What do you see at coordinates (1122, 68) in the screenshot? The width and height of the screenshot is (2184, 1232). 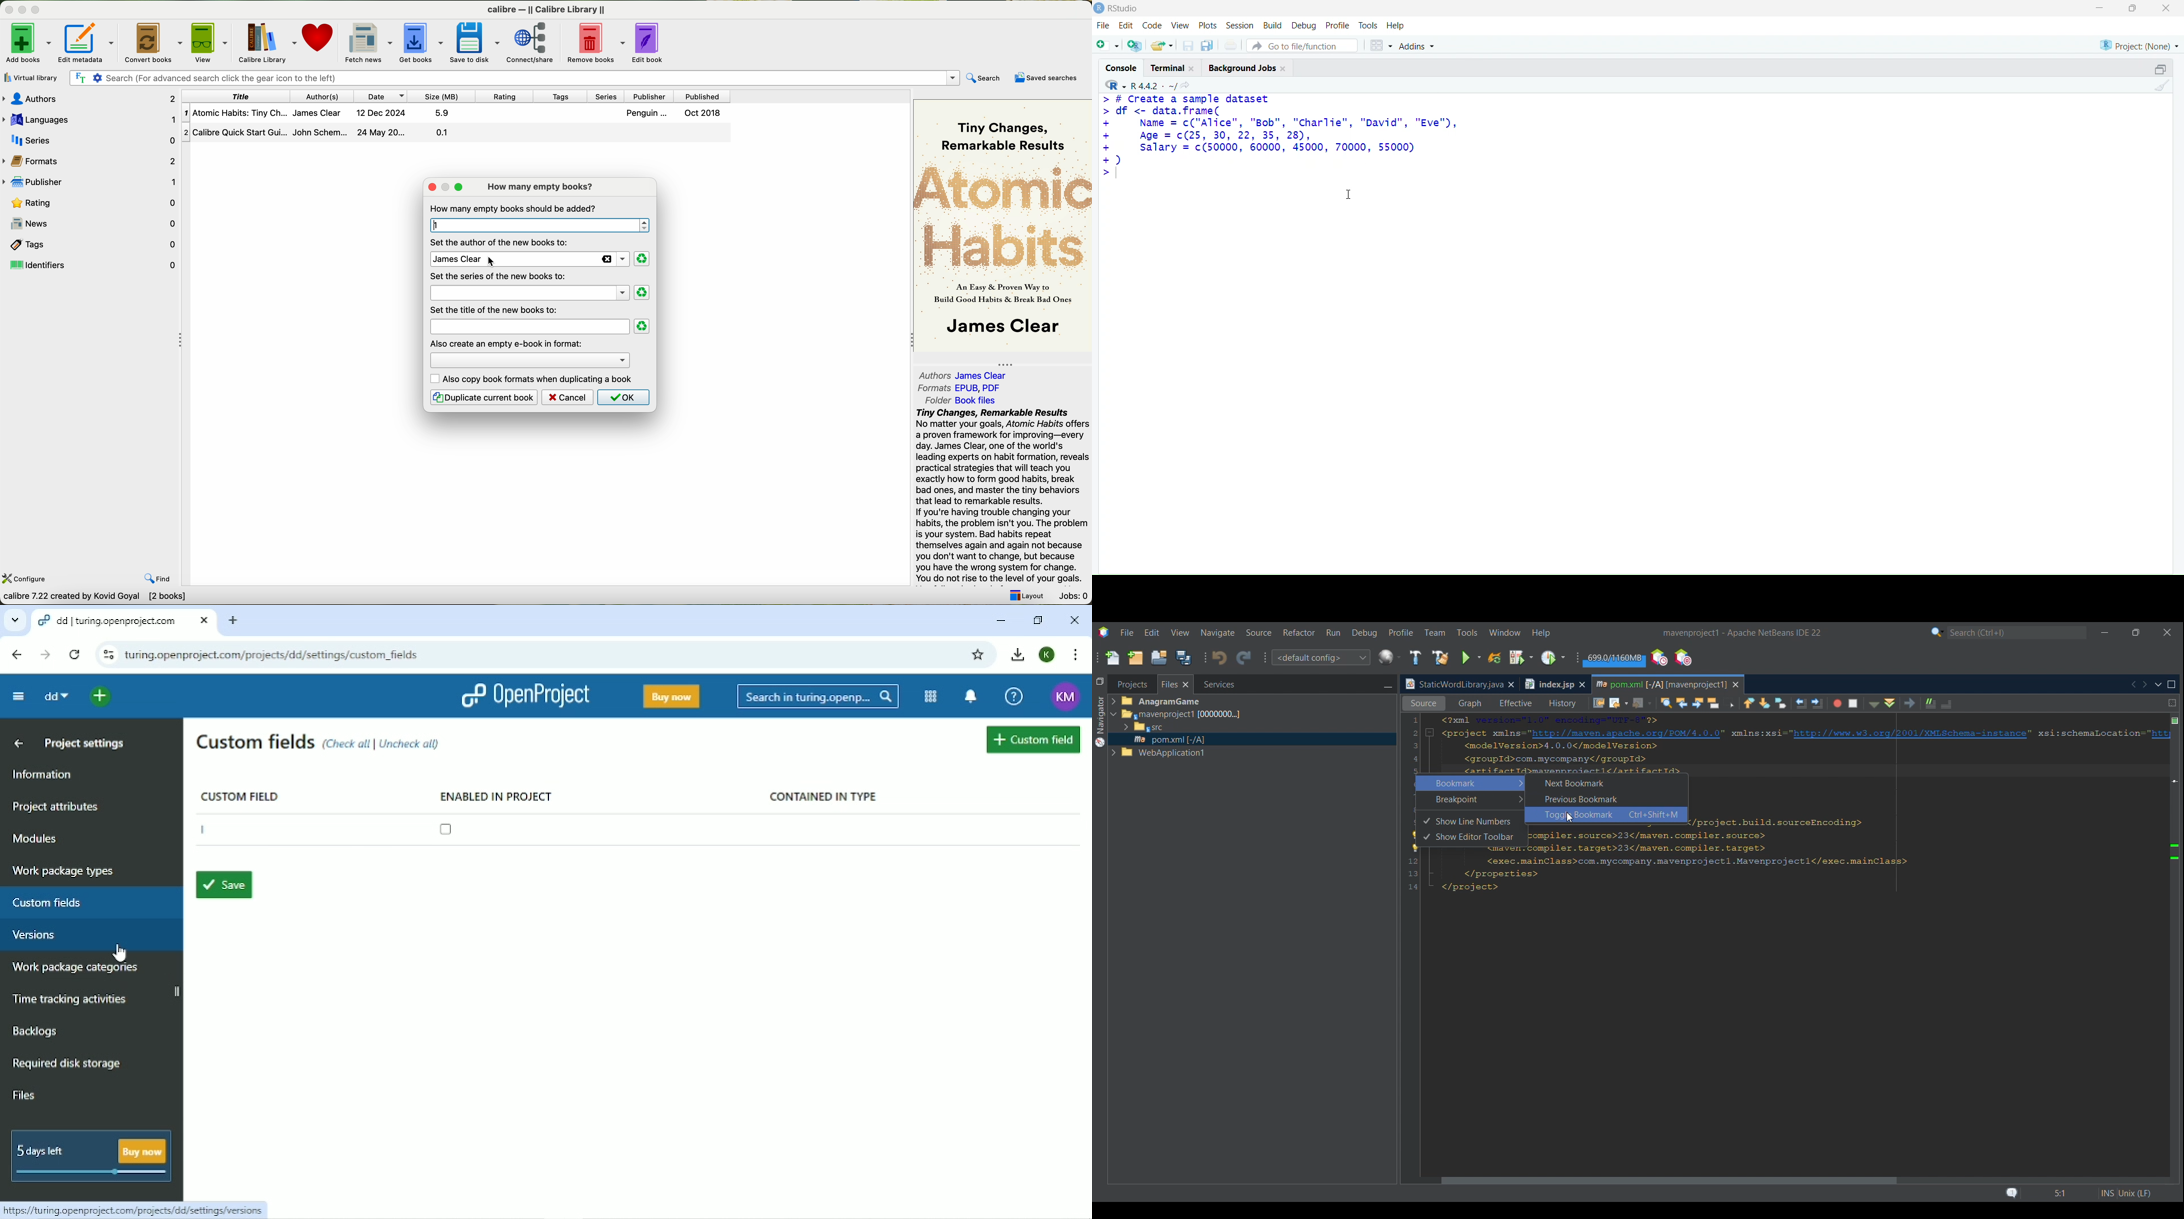 I see `console` at bounding box center [1122, 68].